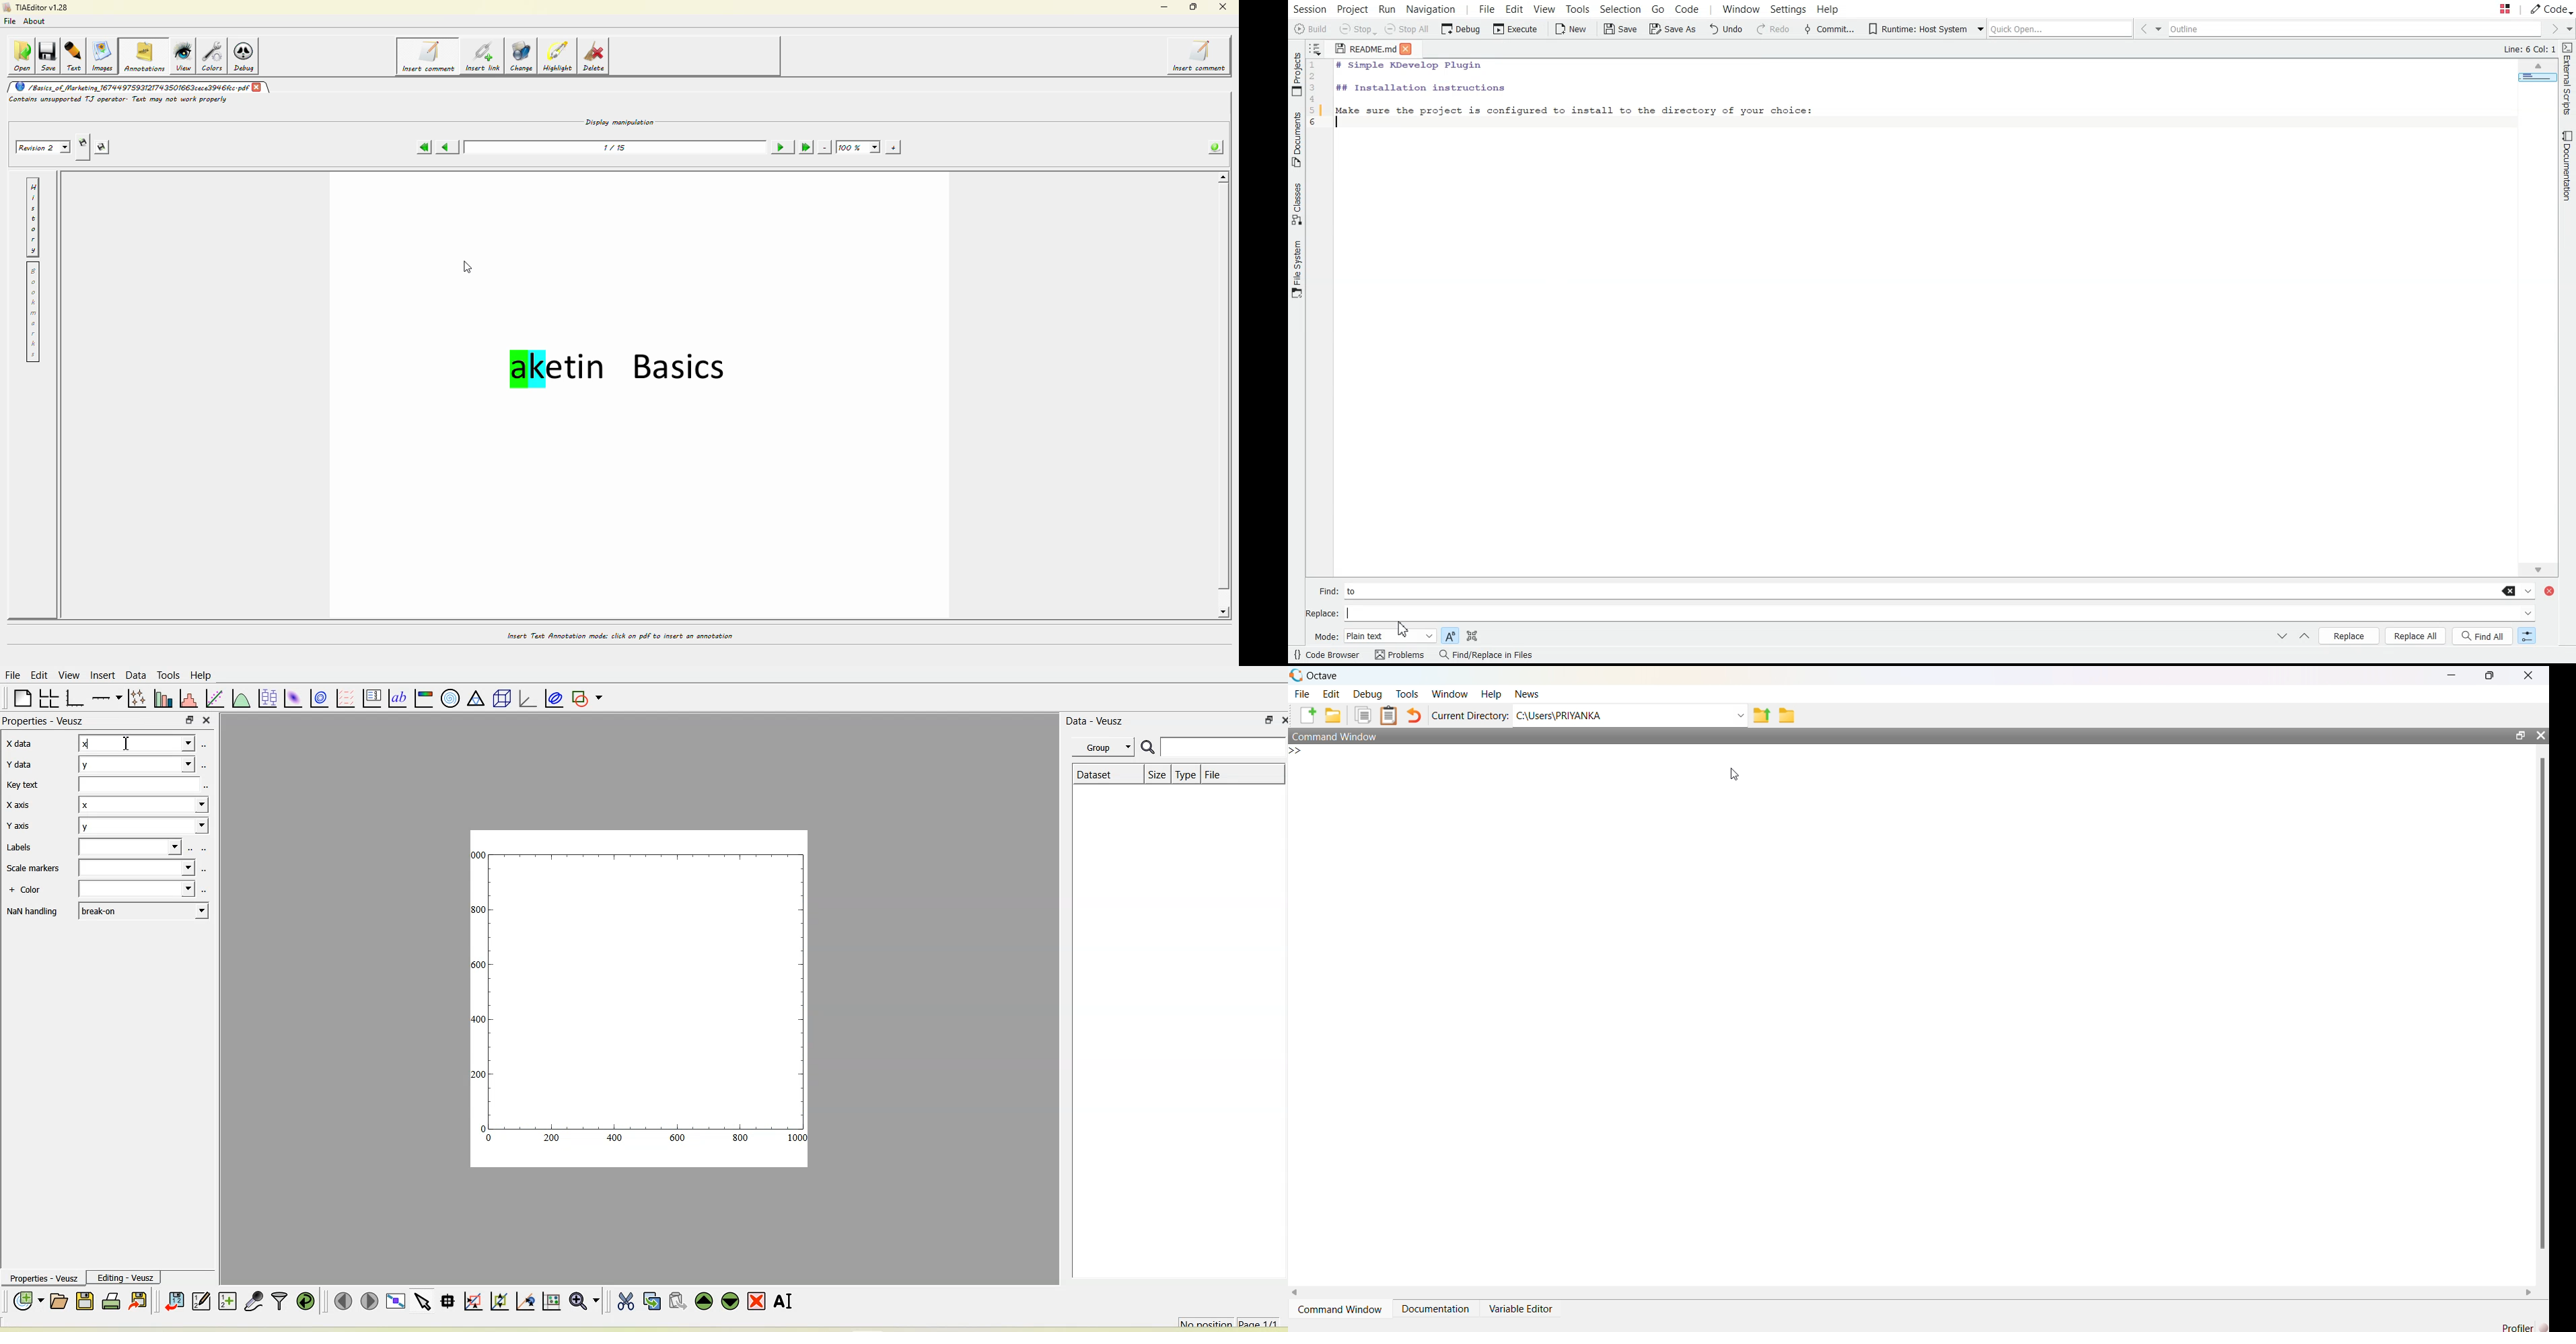 The height and width of the screenshot is (1344, 2576). Describe the element at coordinates (2527, 50) in the screenshot. I see `Line:6 Col:1` at that location.